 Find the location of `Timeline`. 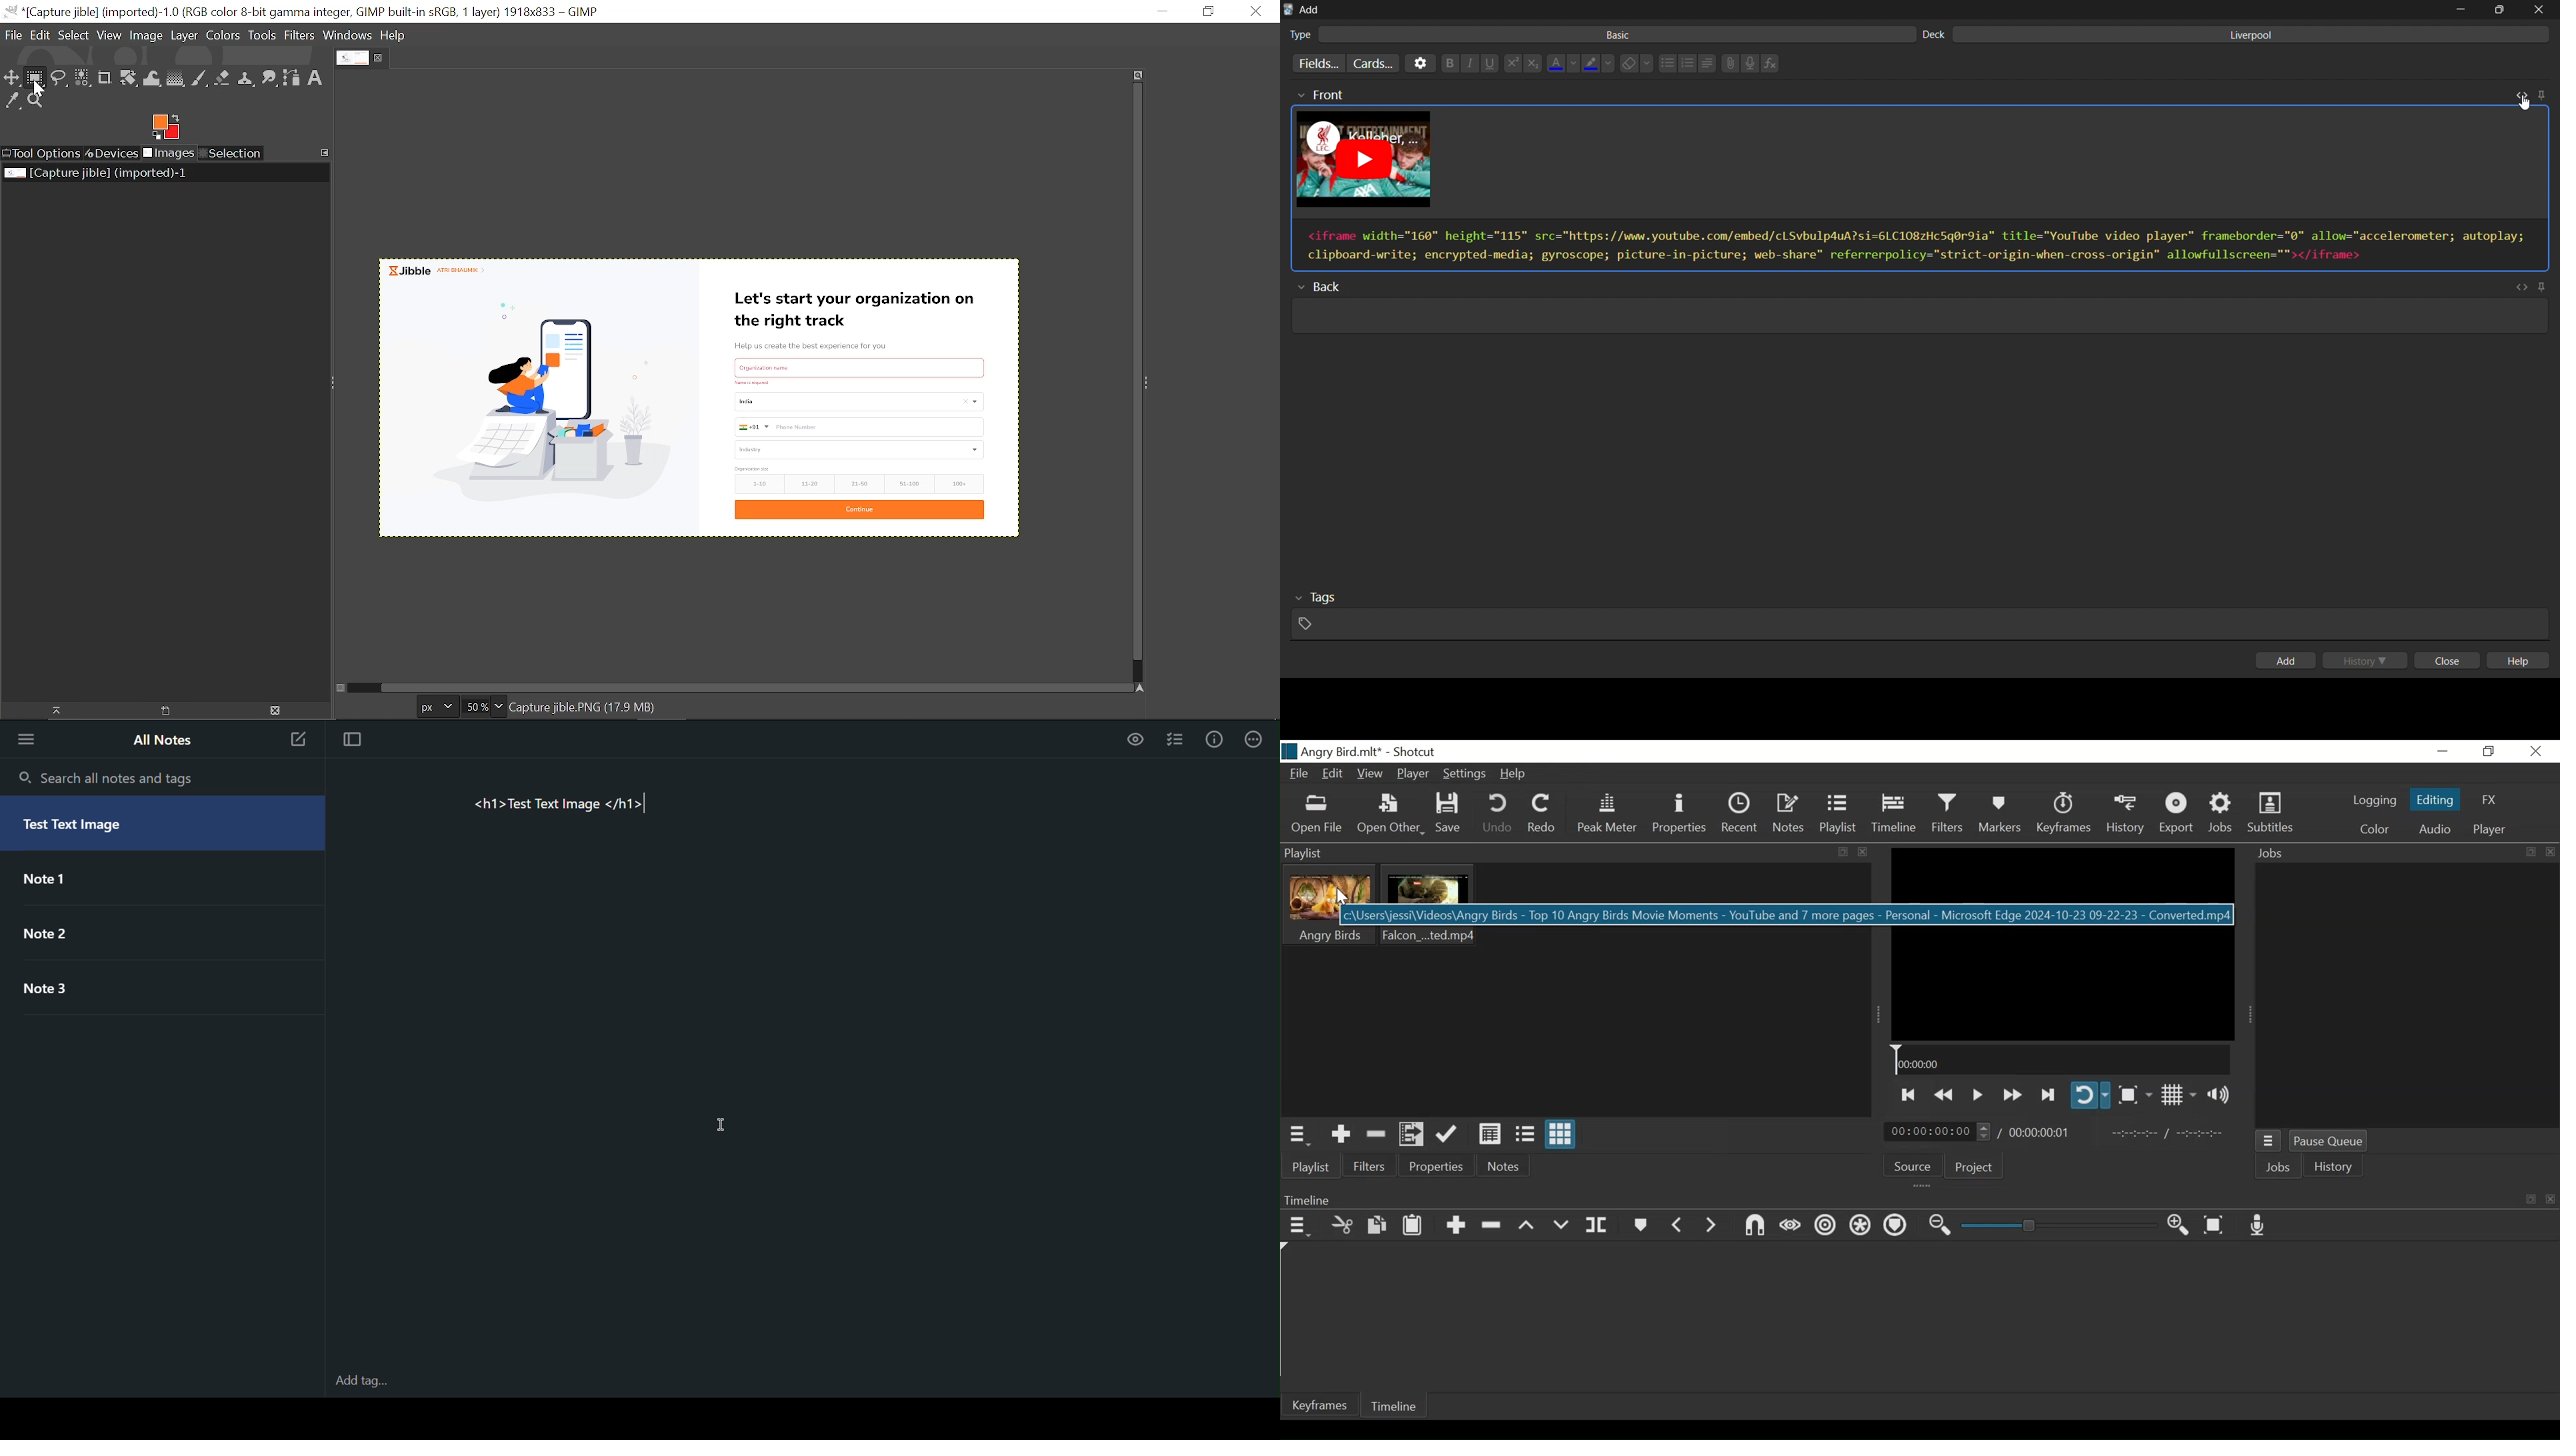

Timeline is located at coordinates (1399, 1407).